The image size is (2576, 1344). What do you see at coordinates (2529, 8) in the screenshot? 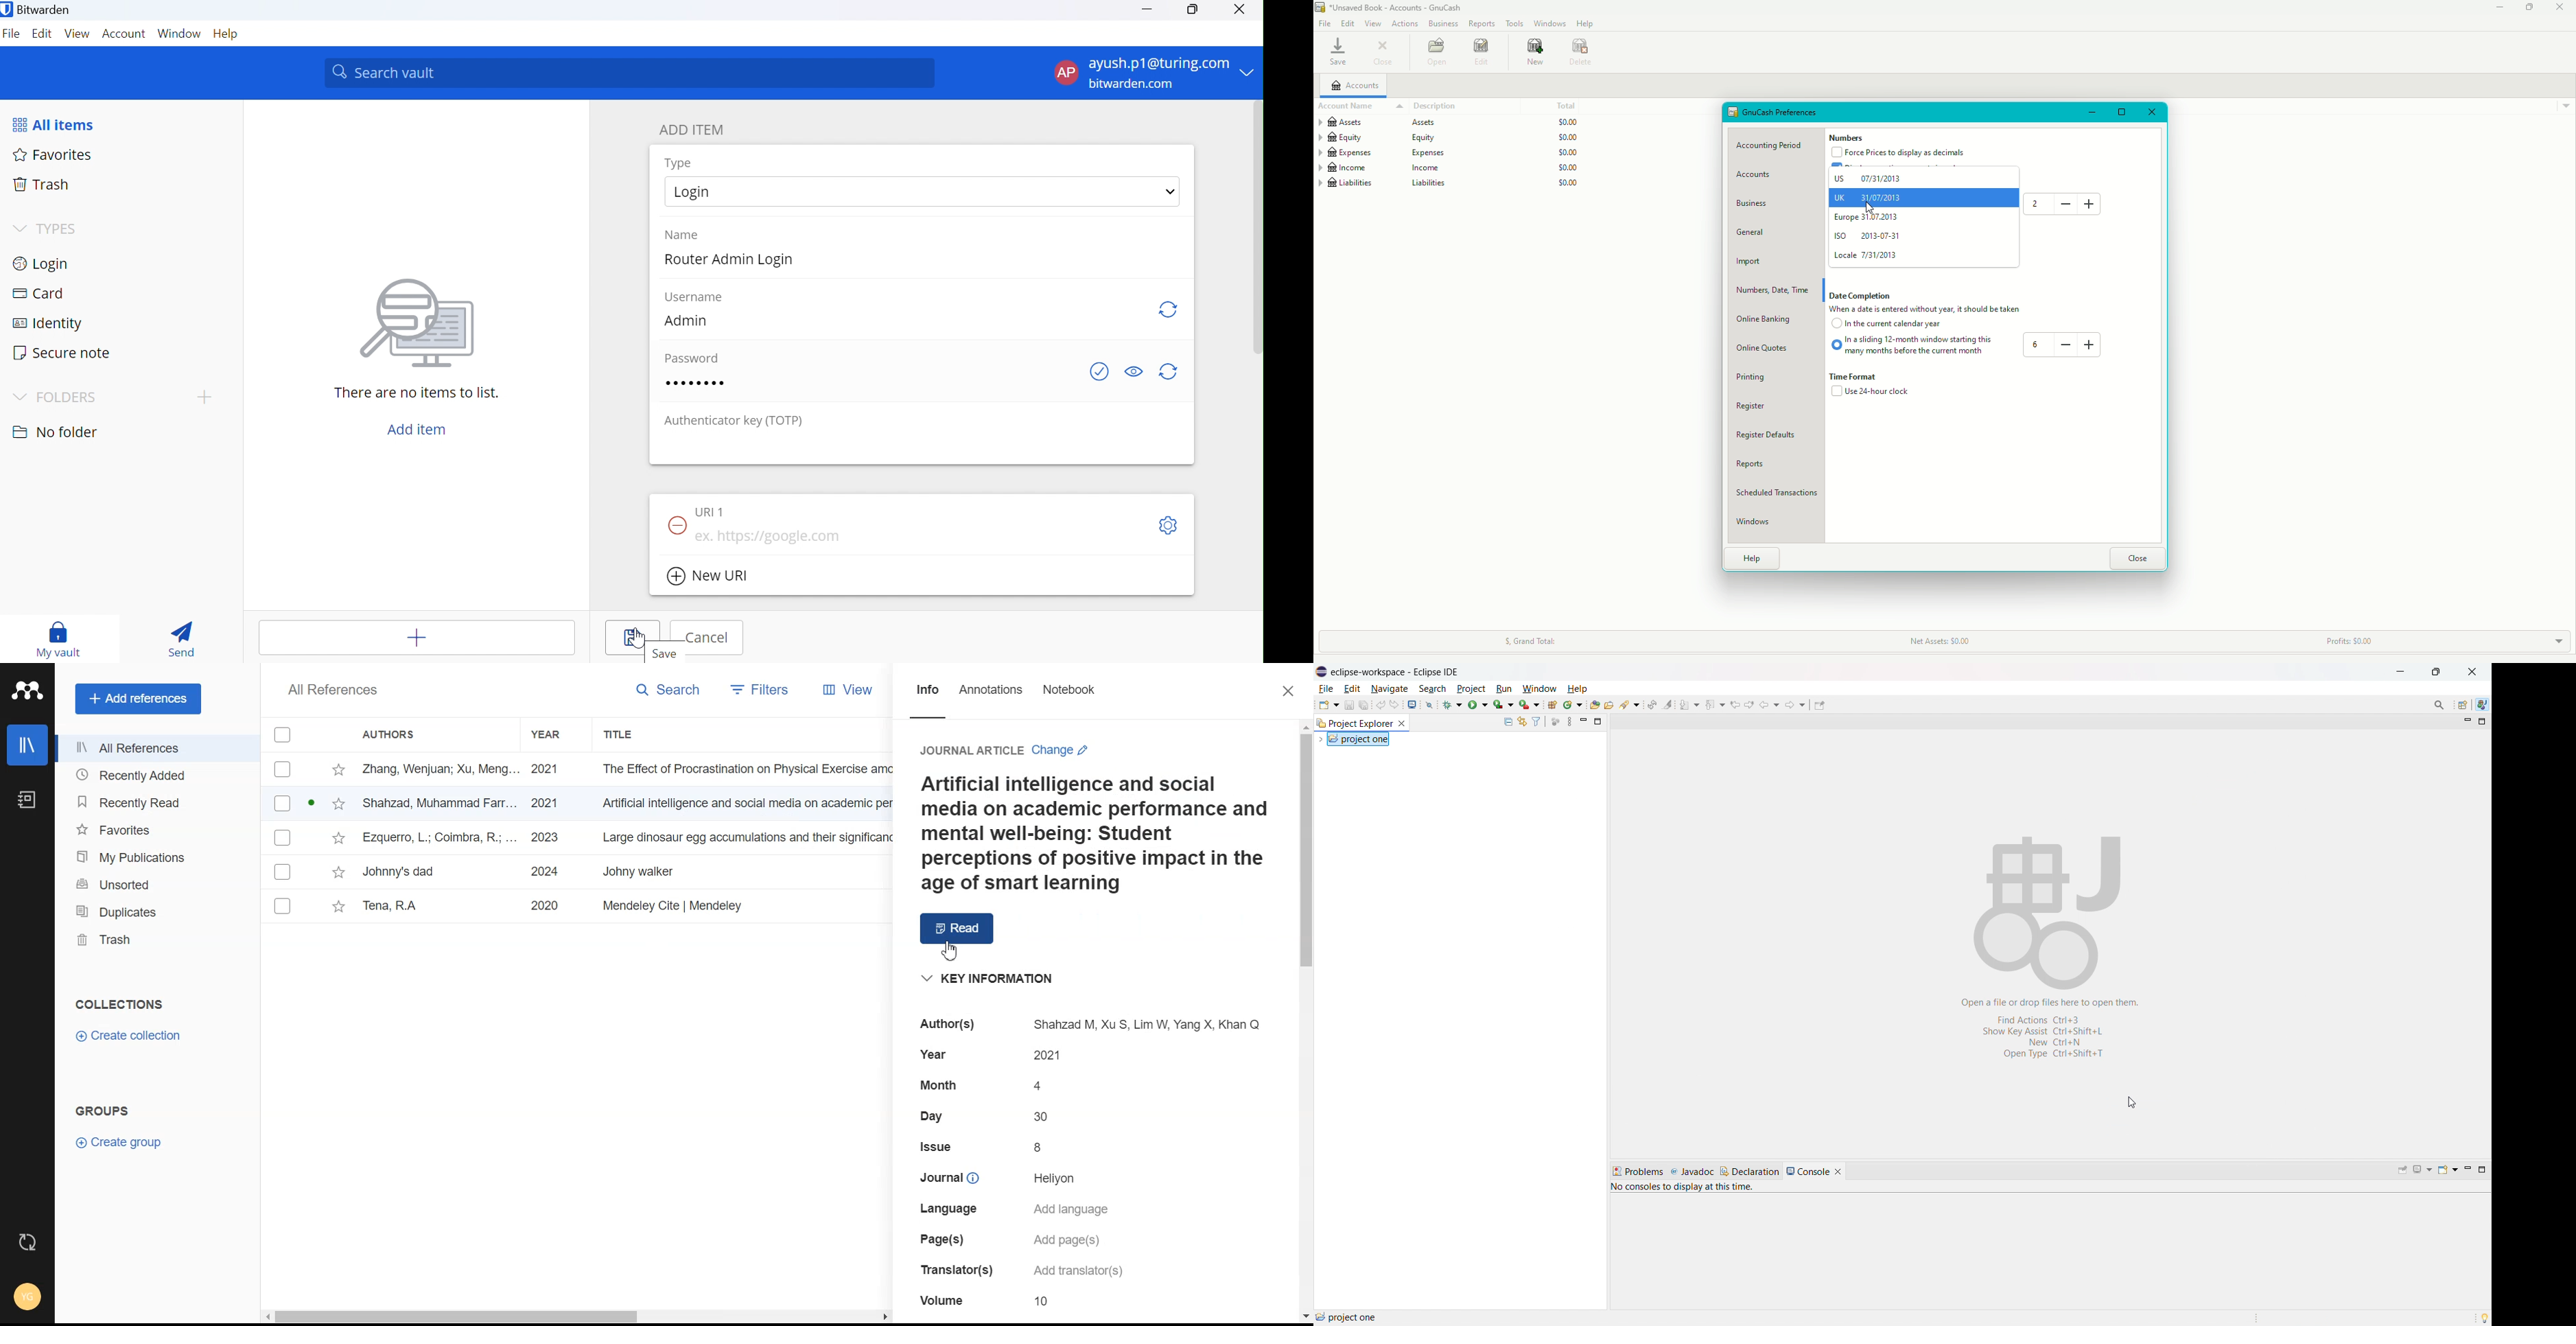
I see `Restore` at bounding box center [2529, 8].